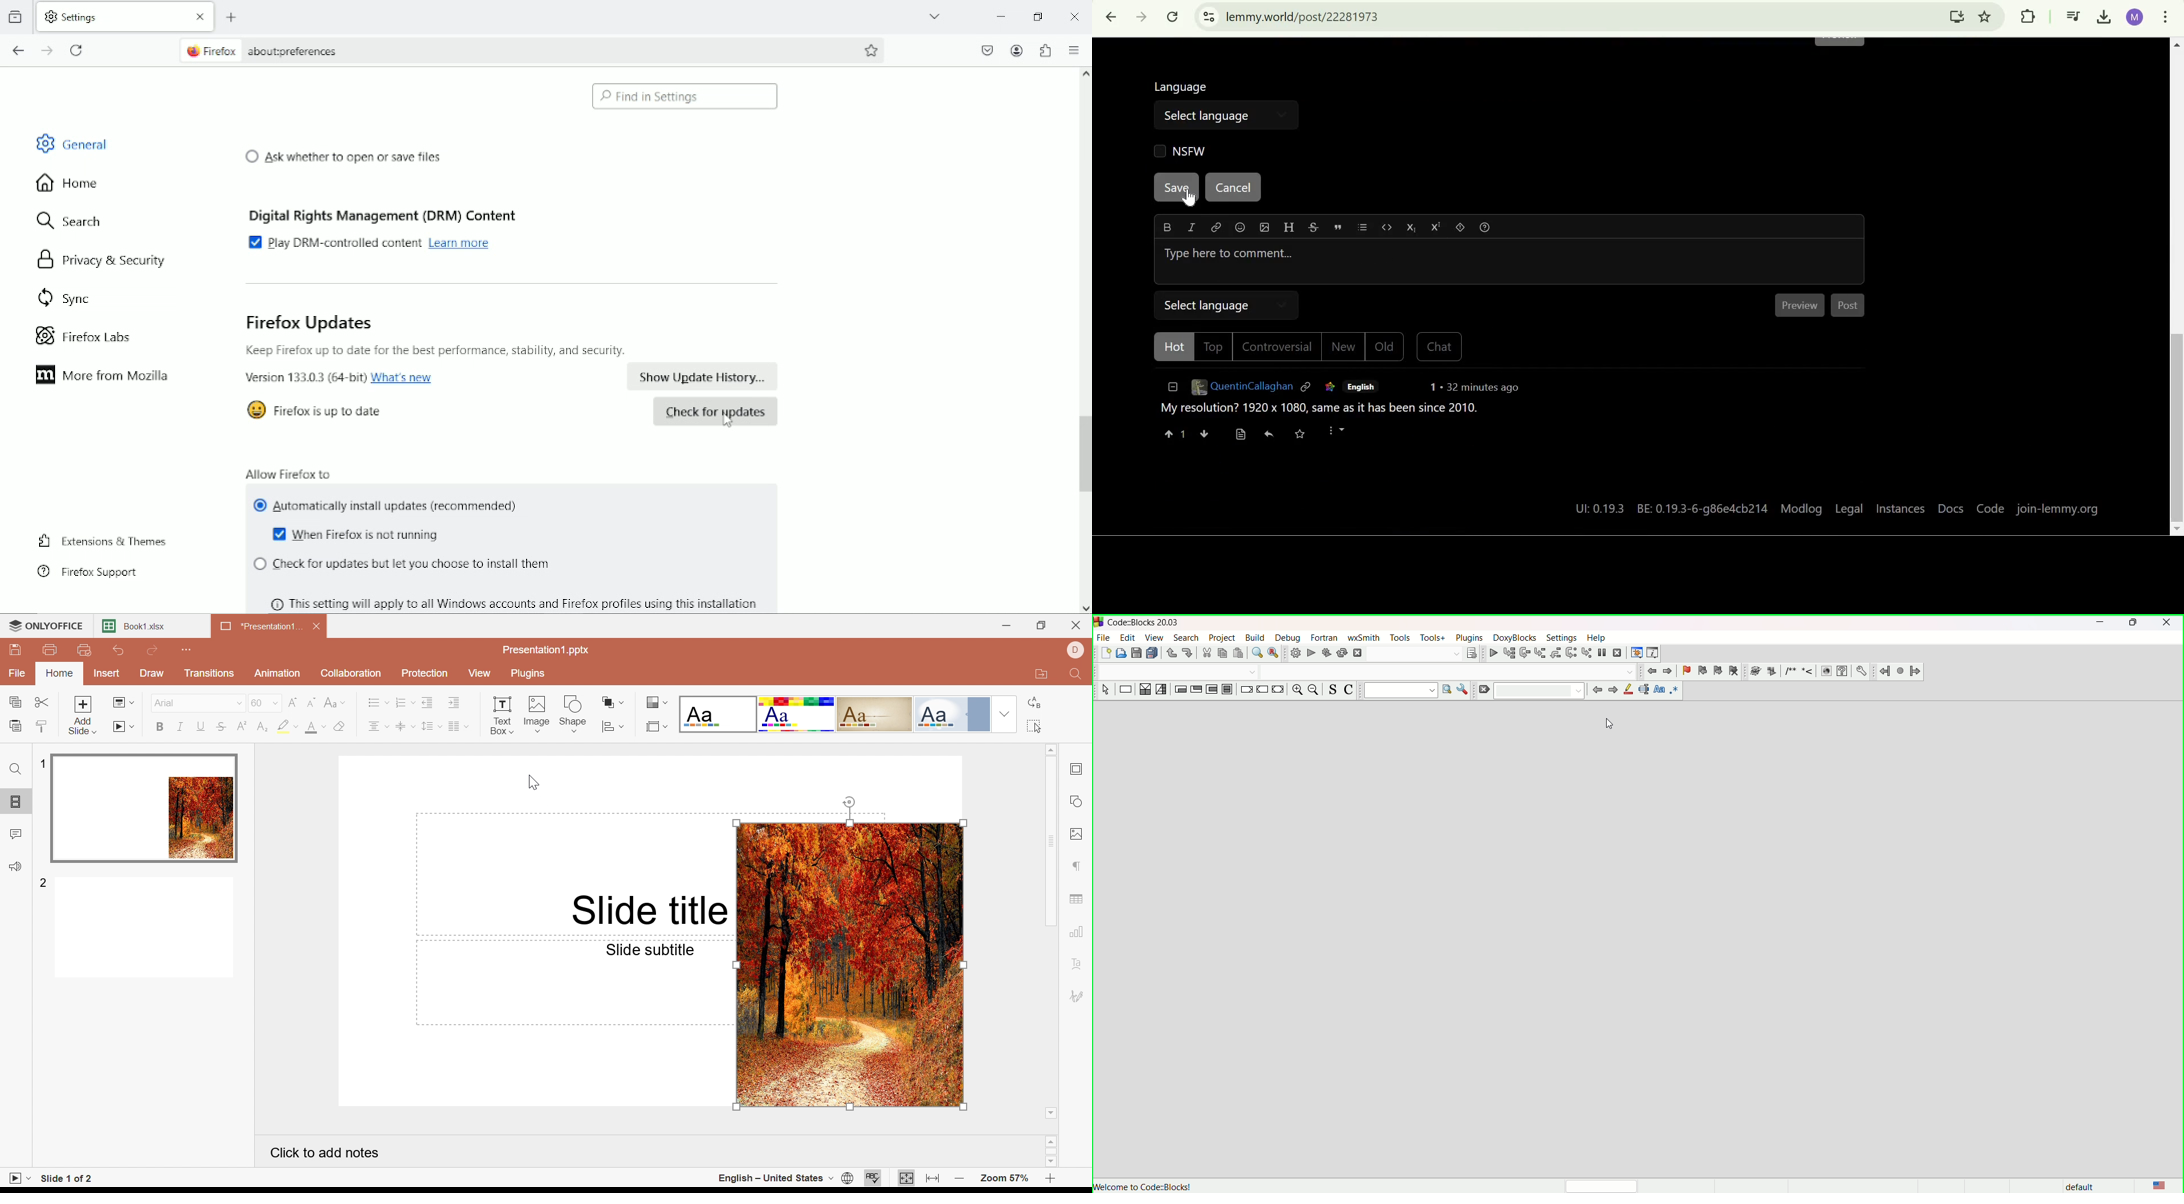  What do you see at coordinates (44, 881) in the screenshot?
I see `2` at bounding box center [44, 881].